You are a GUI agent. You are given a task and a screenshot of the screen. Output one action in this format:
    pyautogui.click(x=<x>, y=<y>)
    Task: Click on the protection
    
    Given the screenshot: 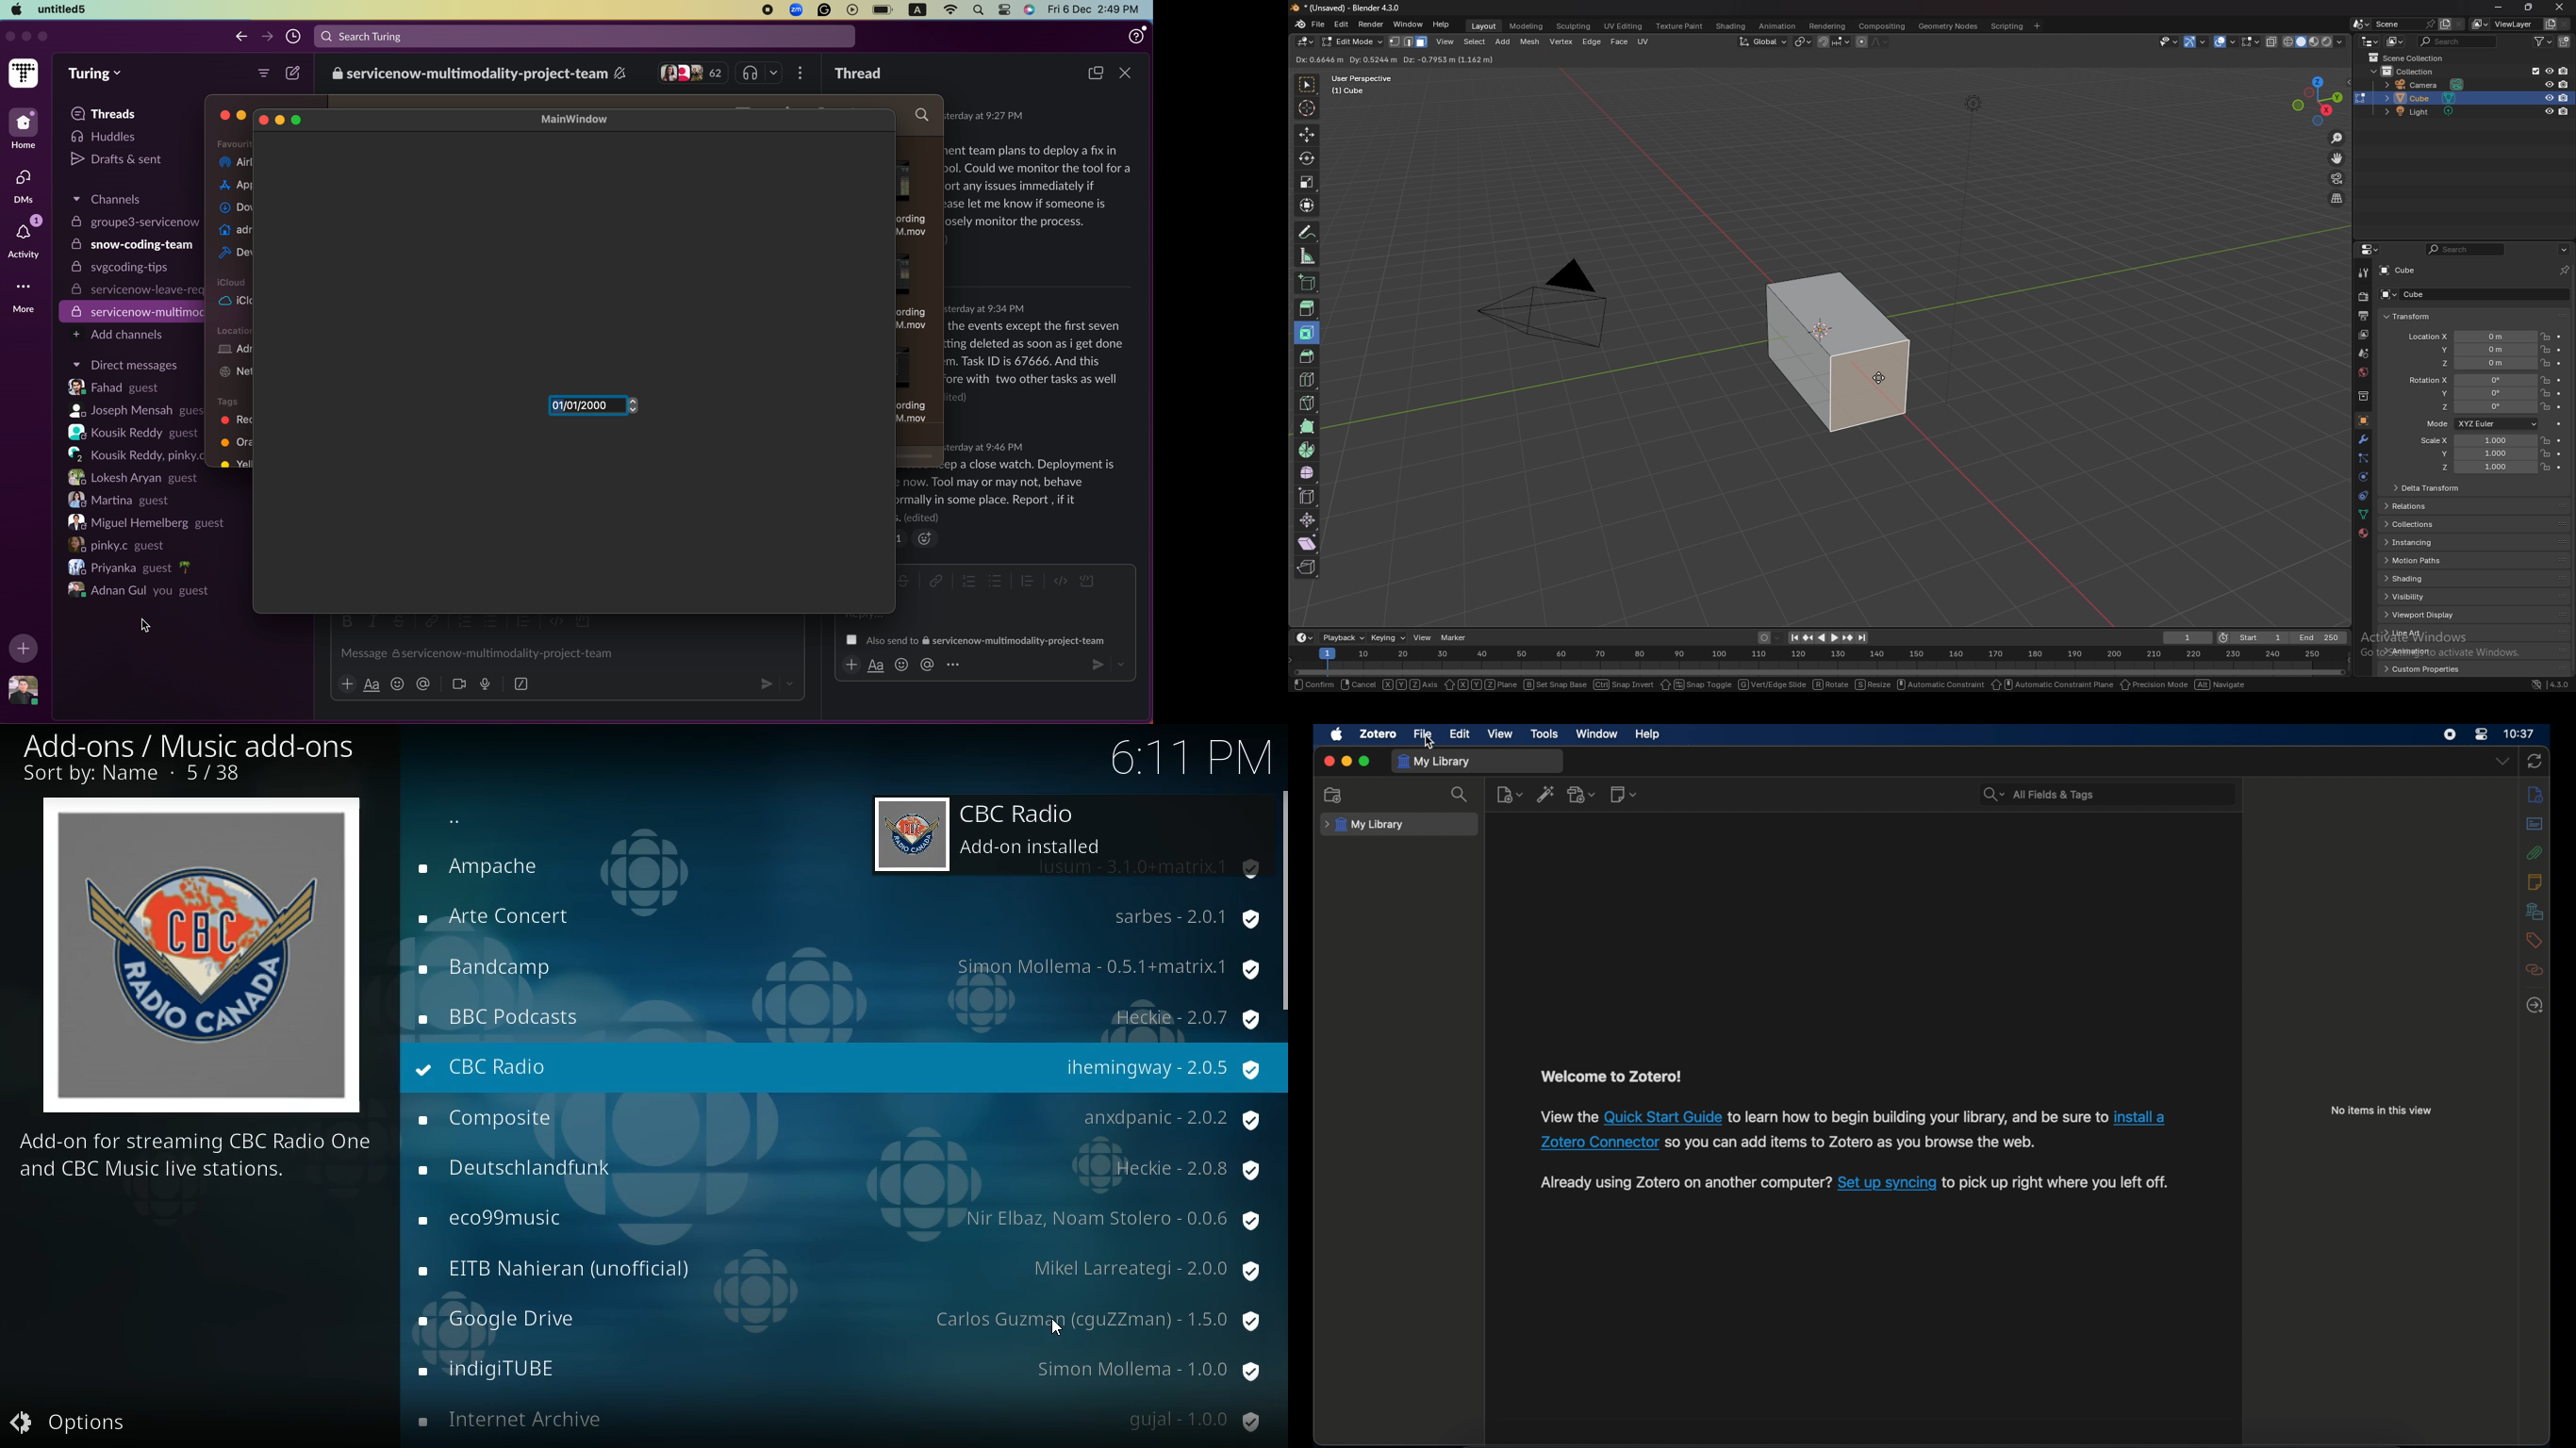 What is the action you would take?
    pyautogui.click(x=1166, y=1120)
    